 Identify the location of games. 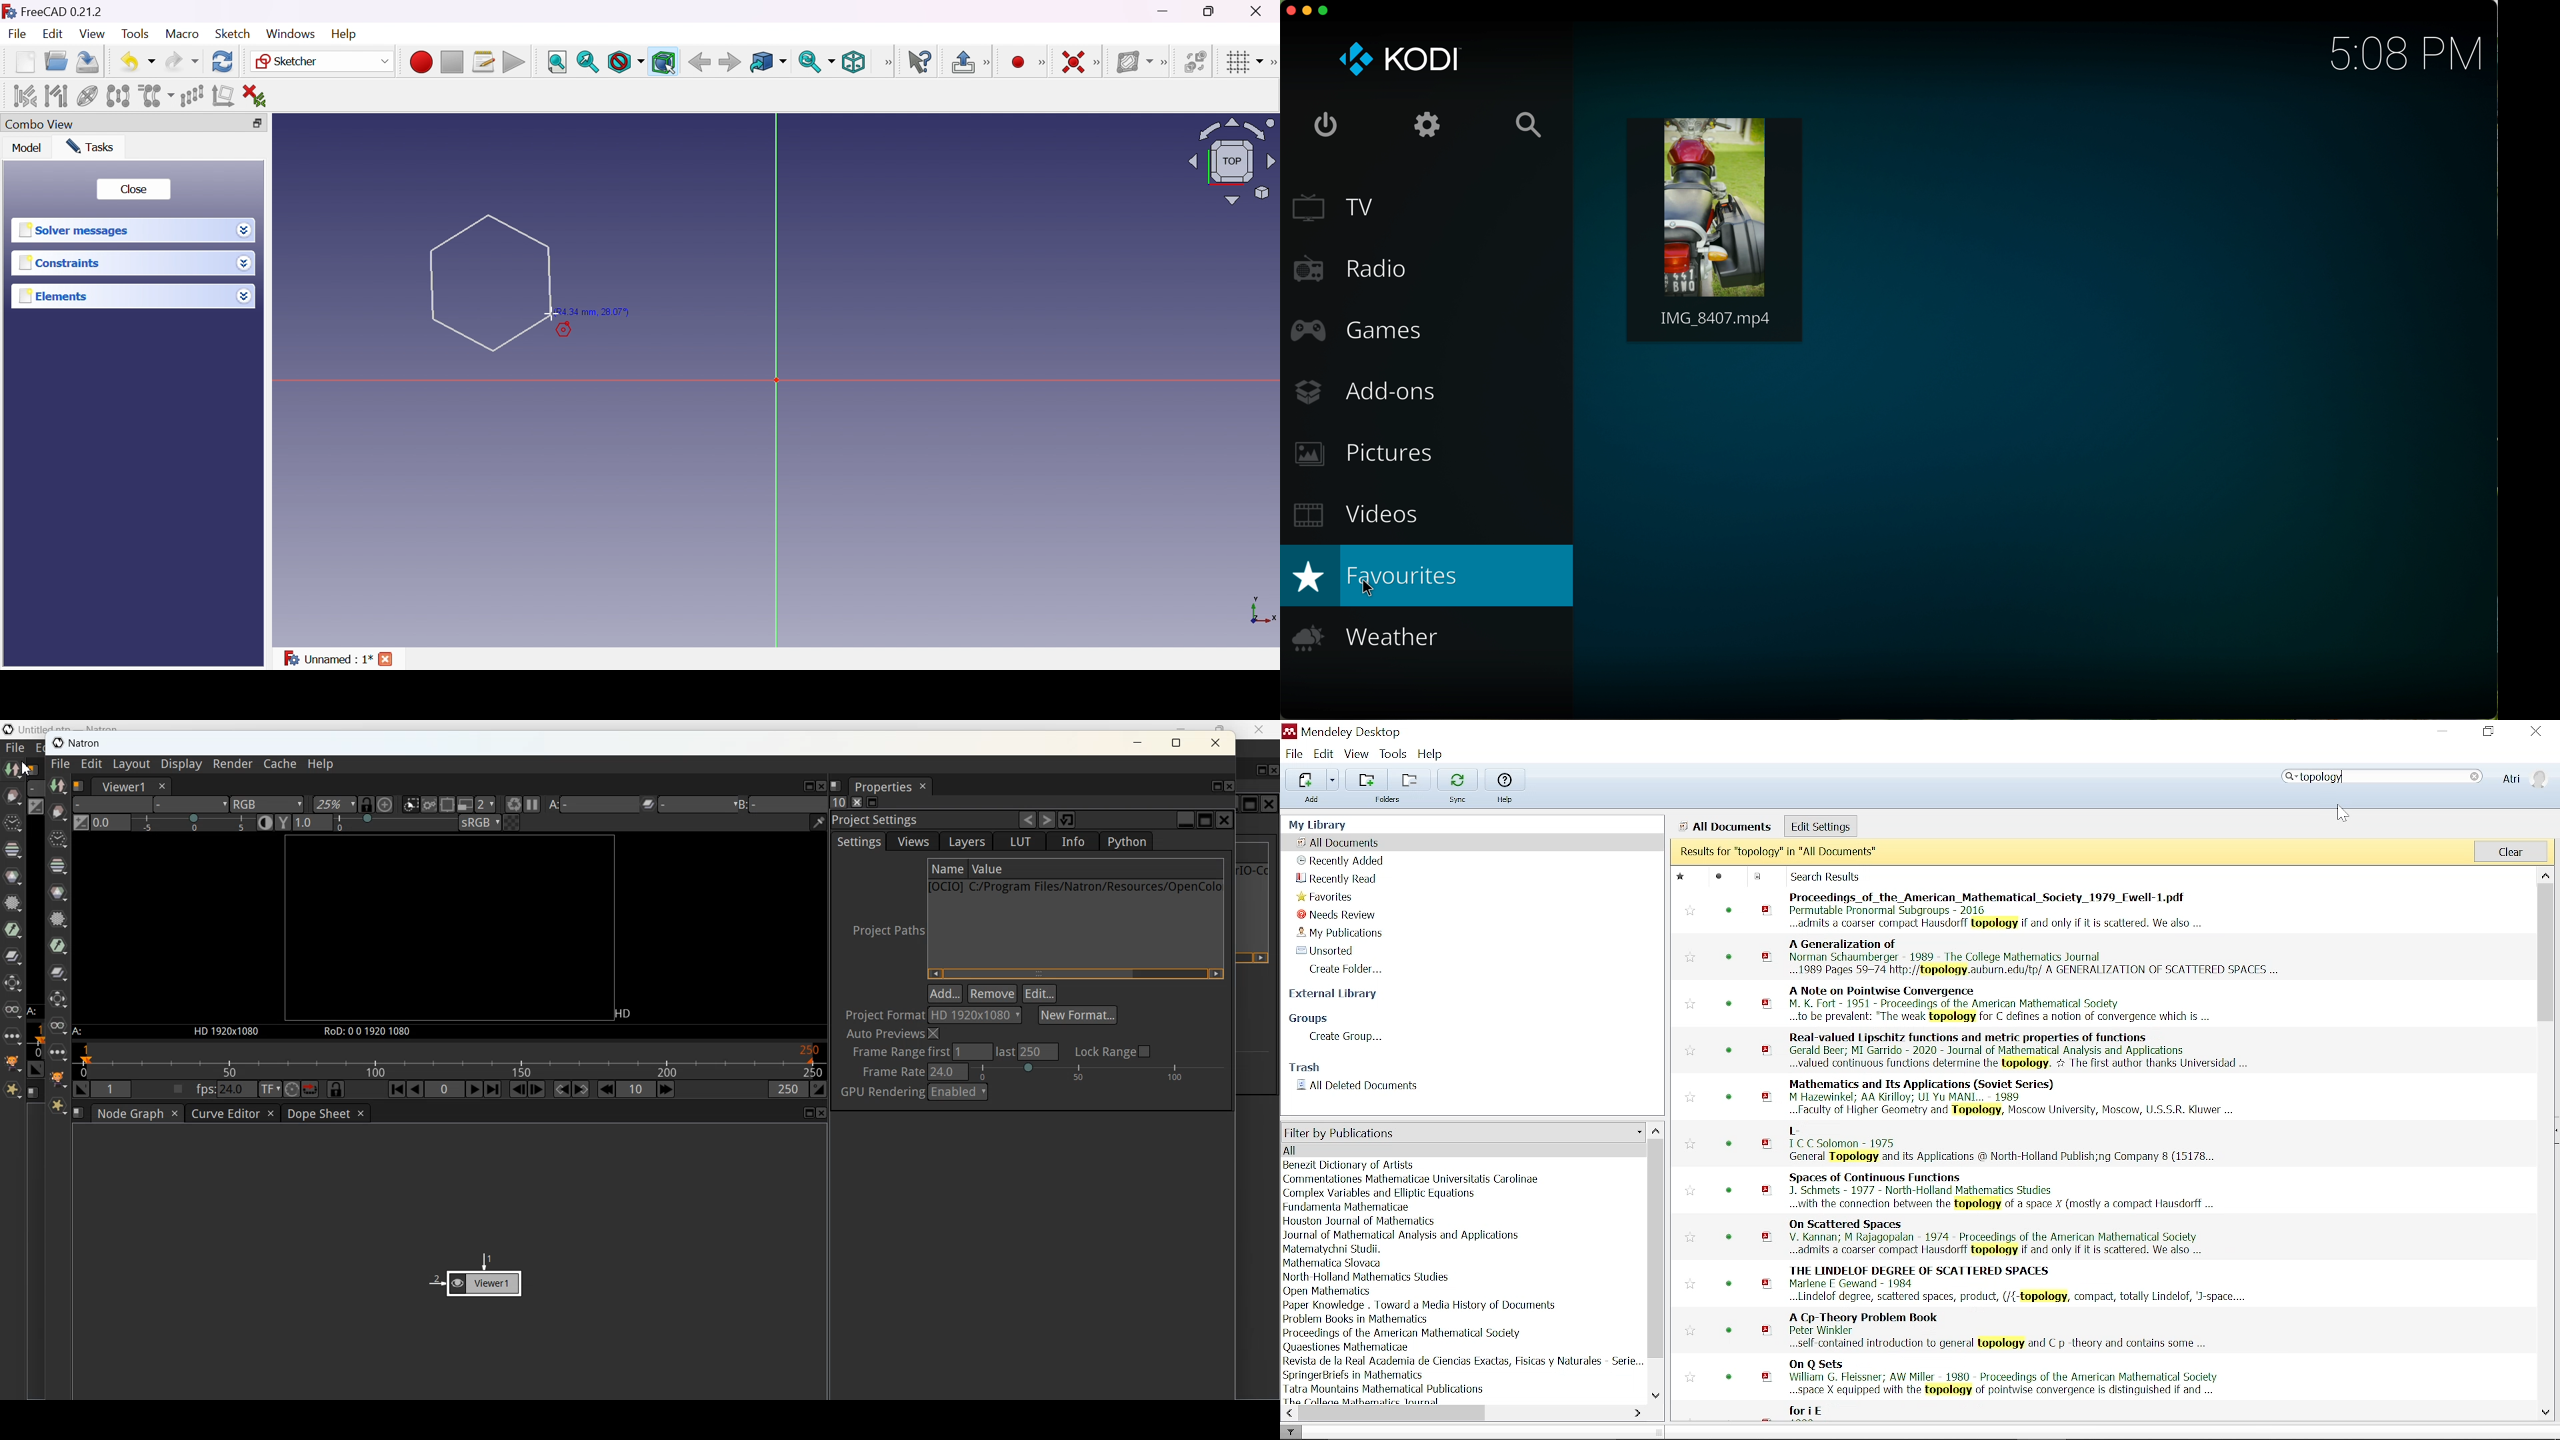
(1356, 333).